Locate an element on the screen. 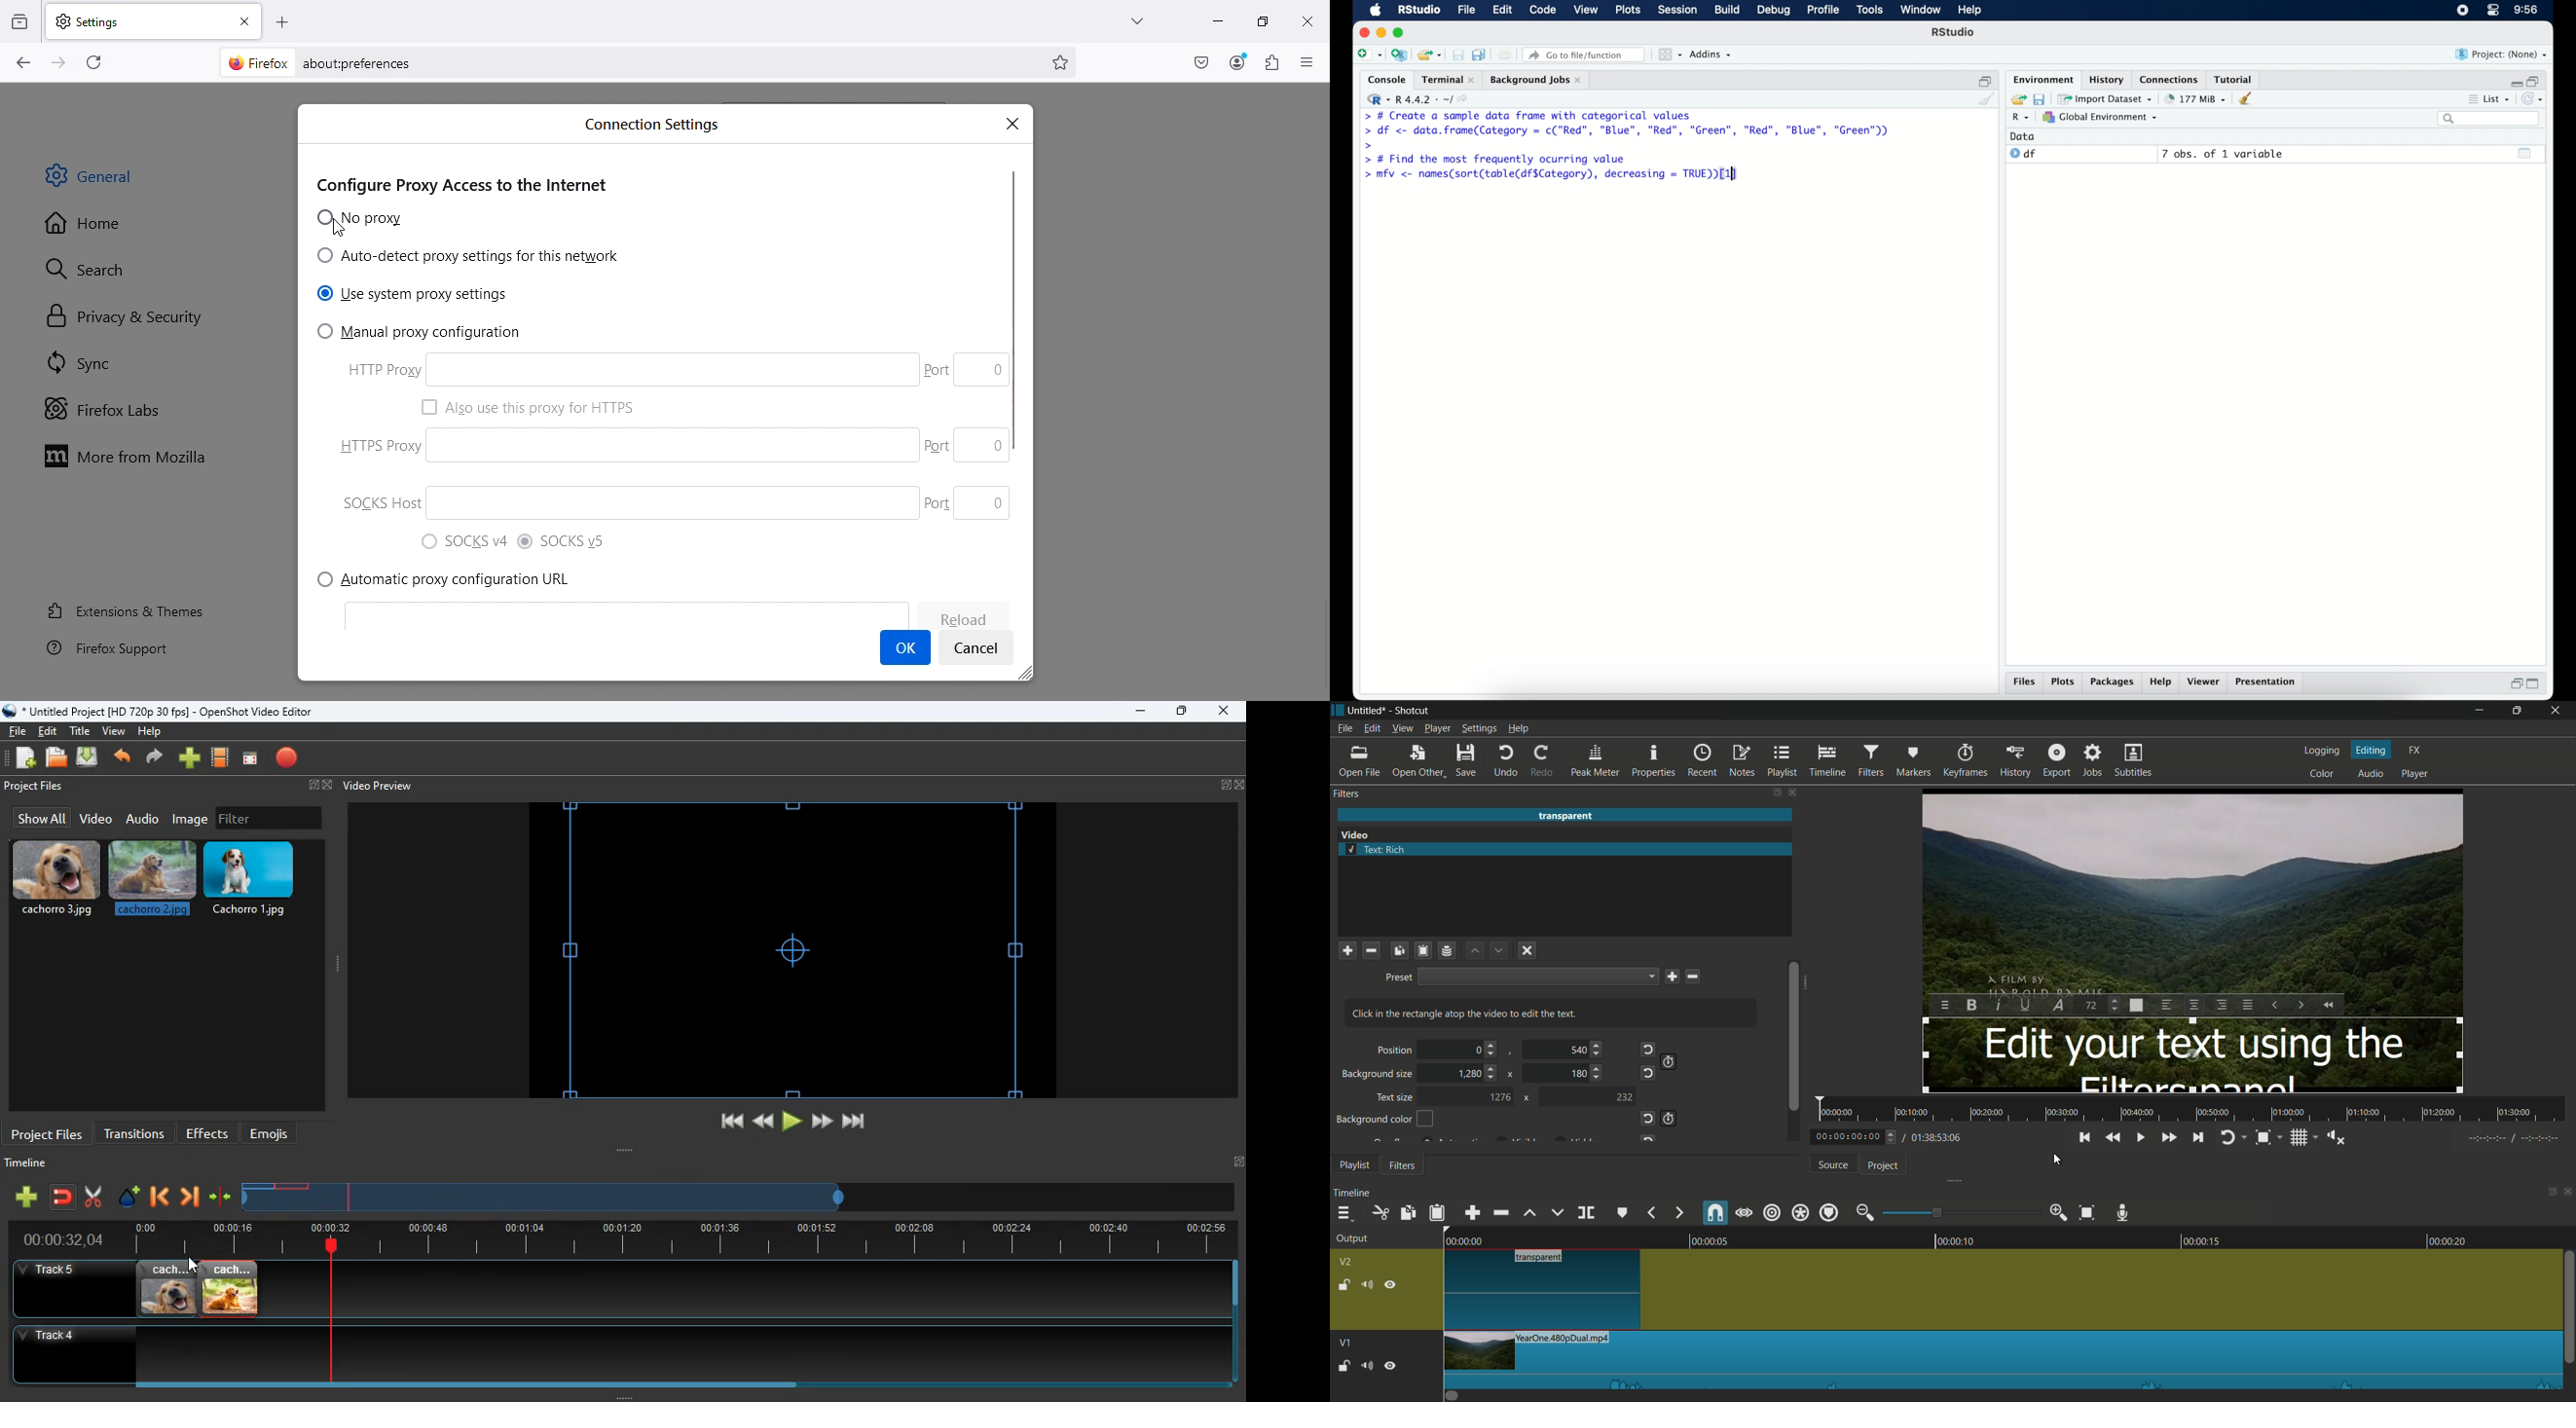  macOS  is located at coordinates (1375, 10).